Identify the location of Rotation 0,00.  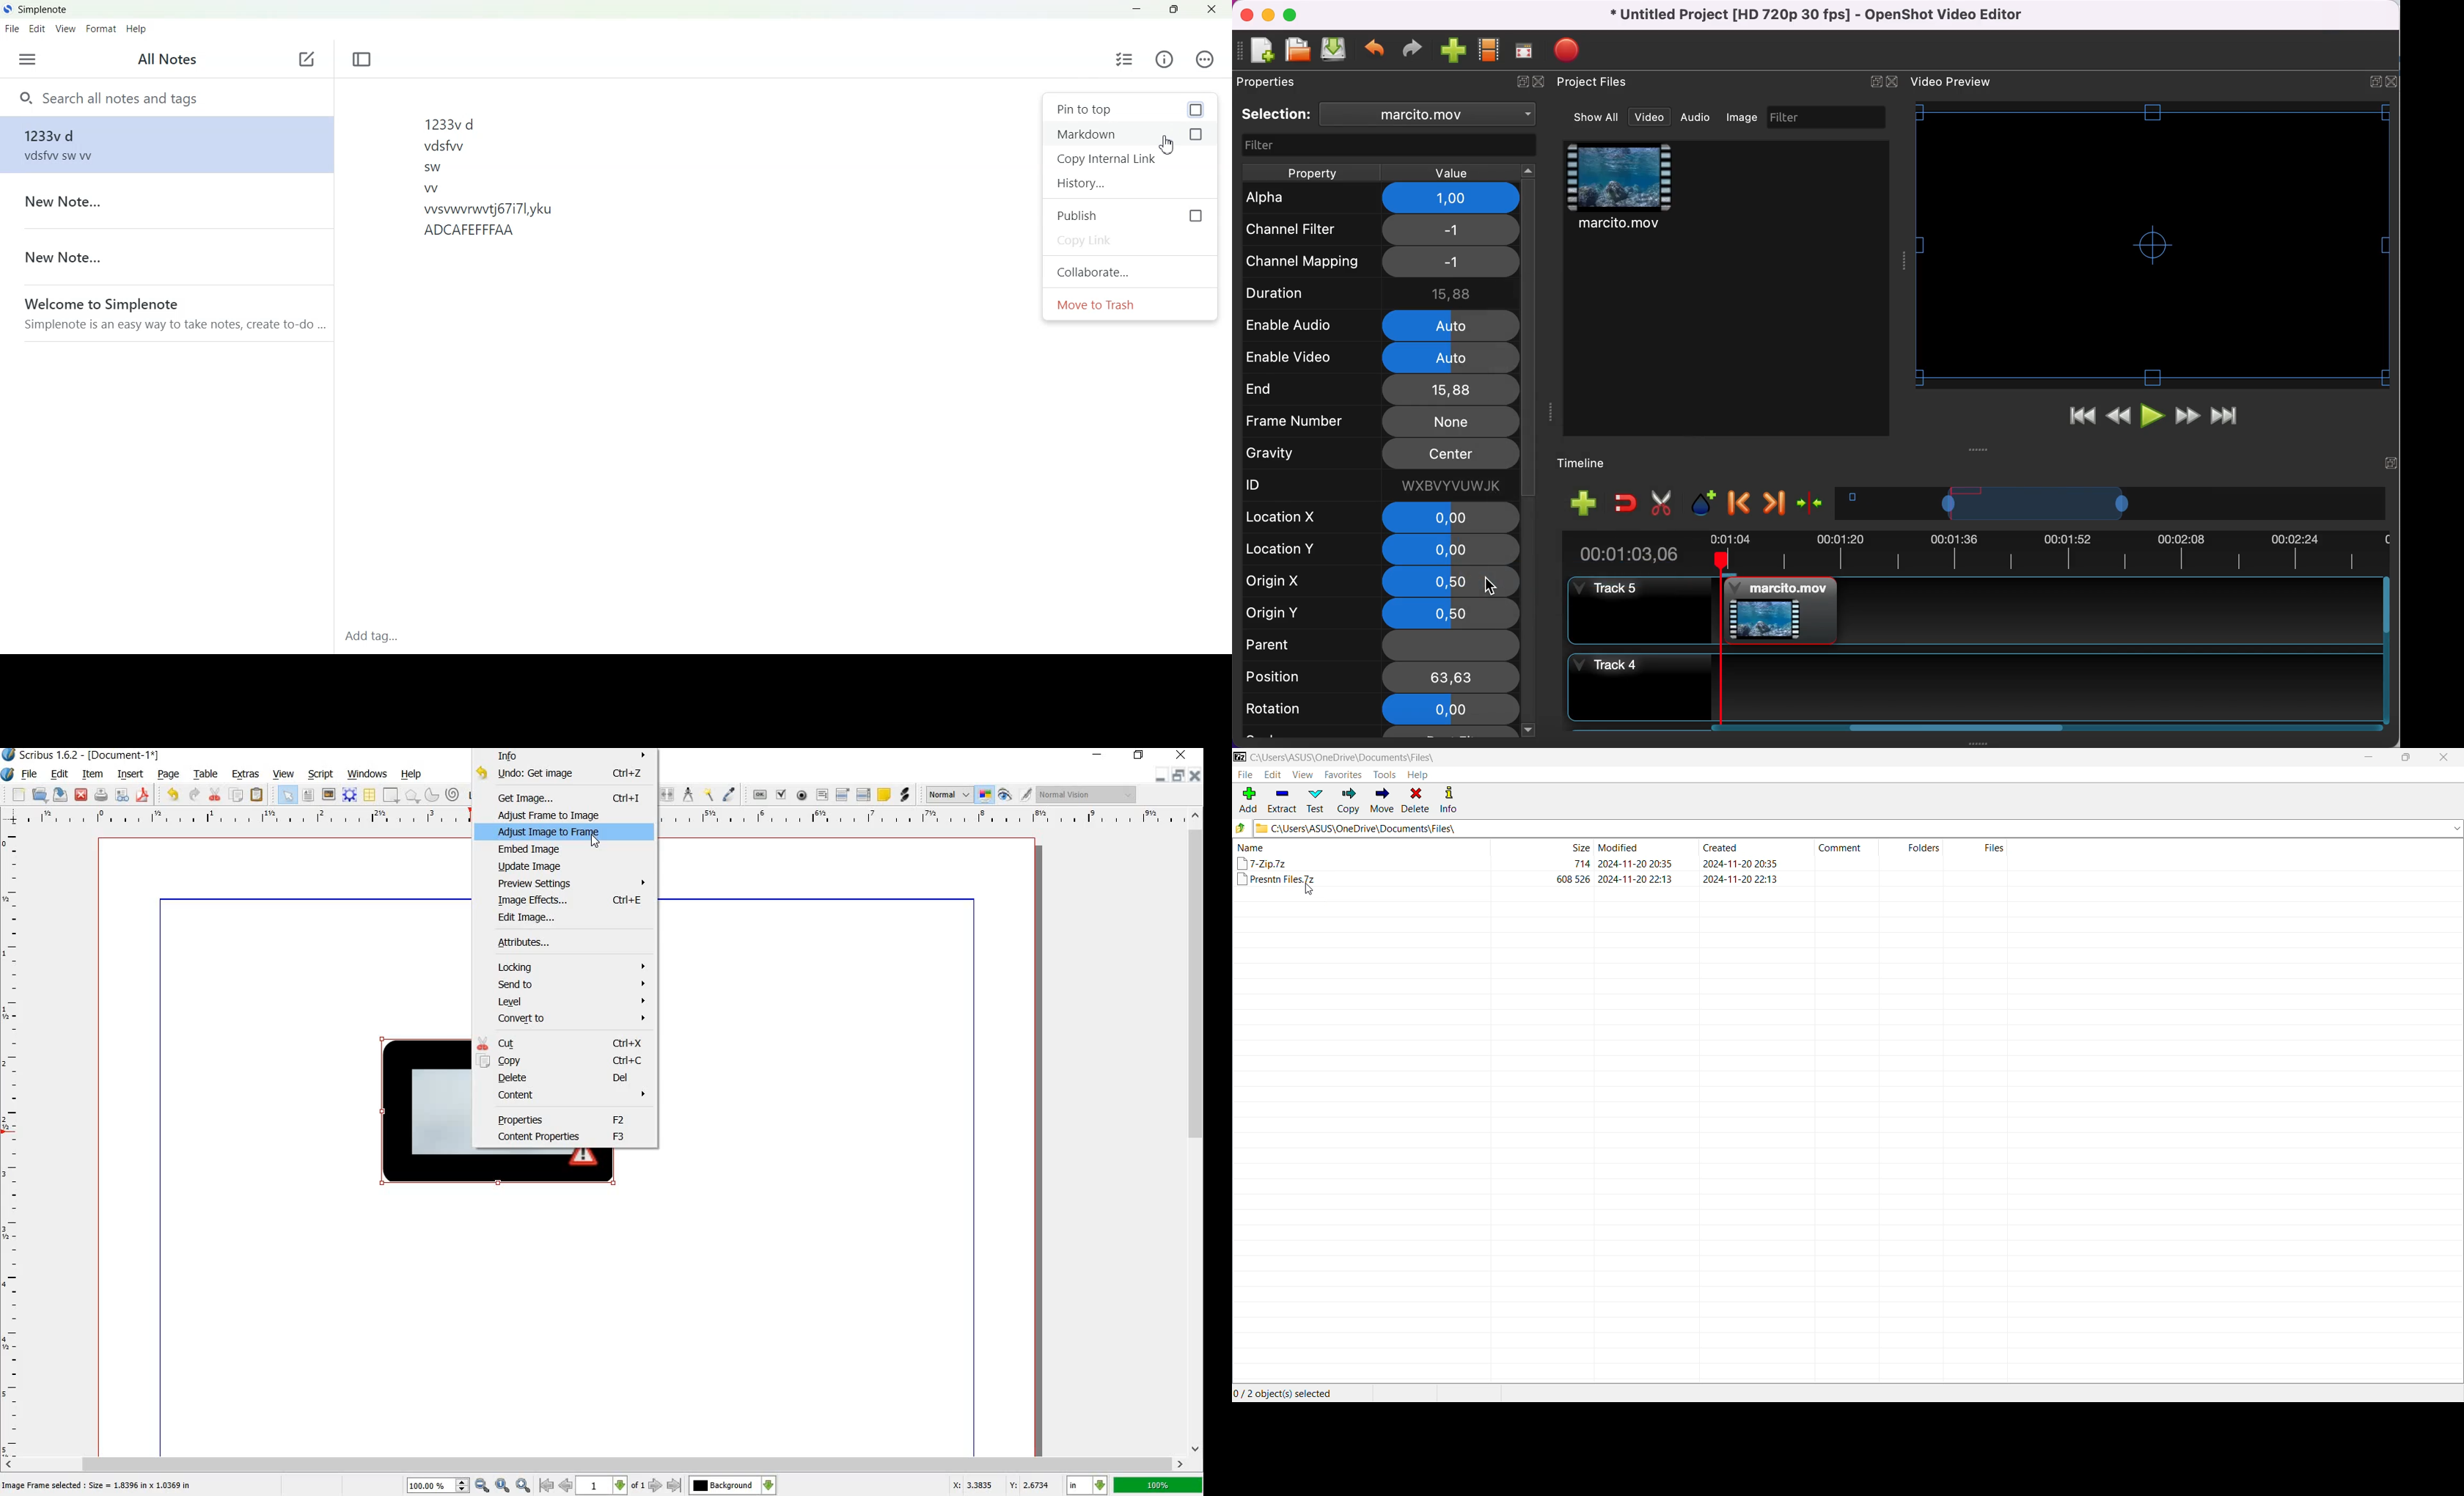
(1378, 708).